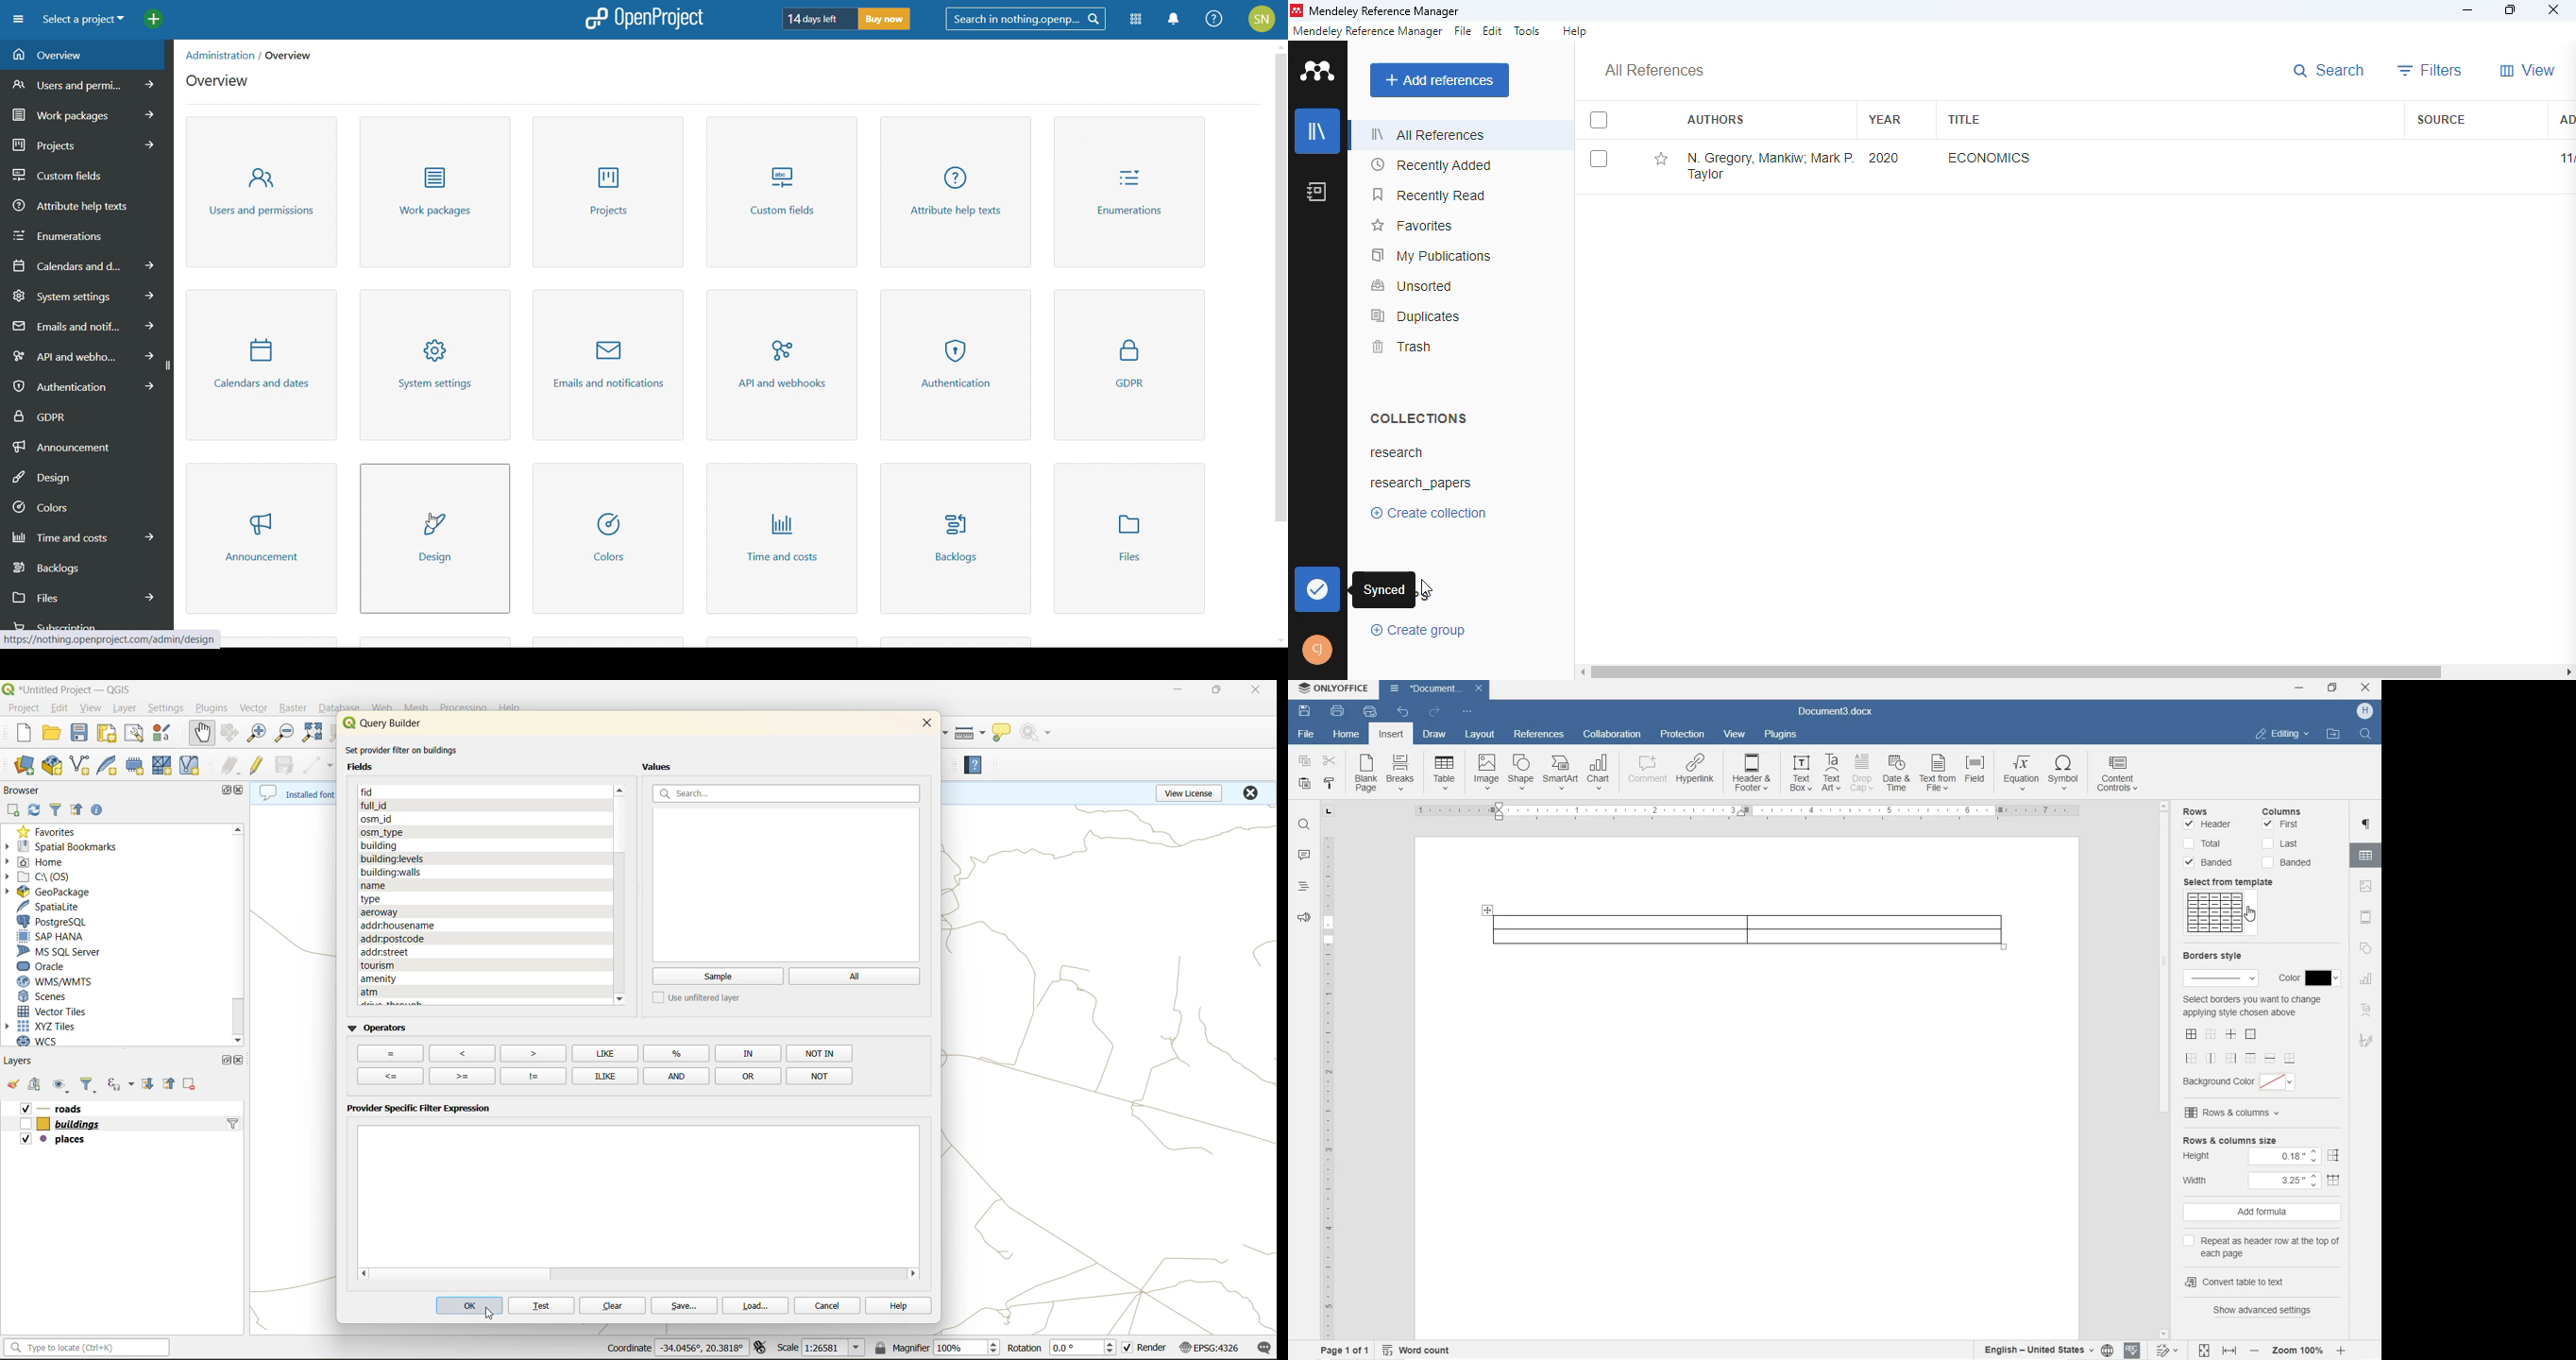  Describe the element at coordinates (1129, 365) in the screenshot. I see `GDPR` at that location.